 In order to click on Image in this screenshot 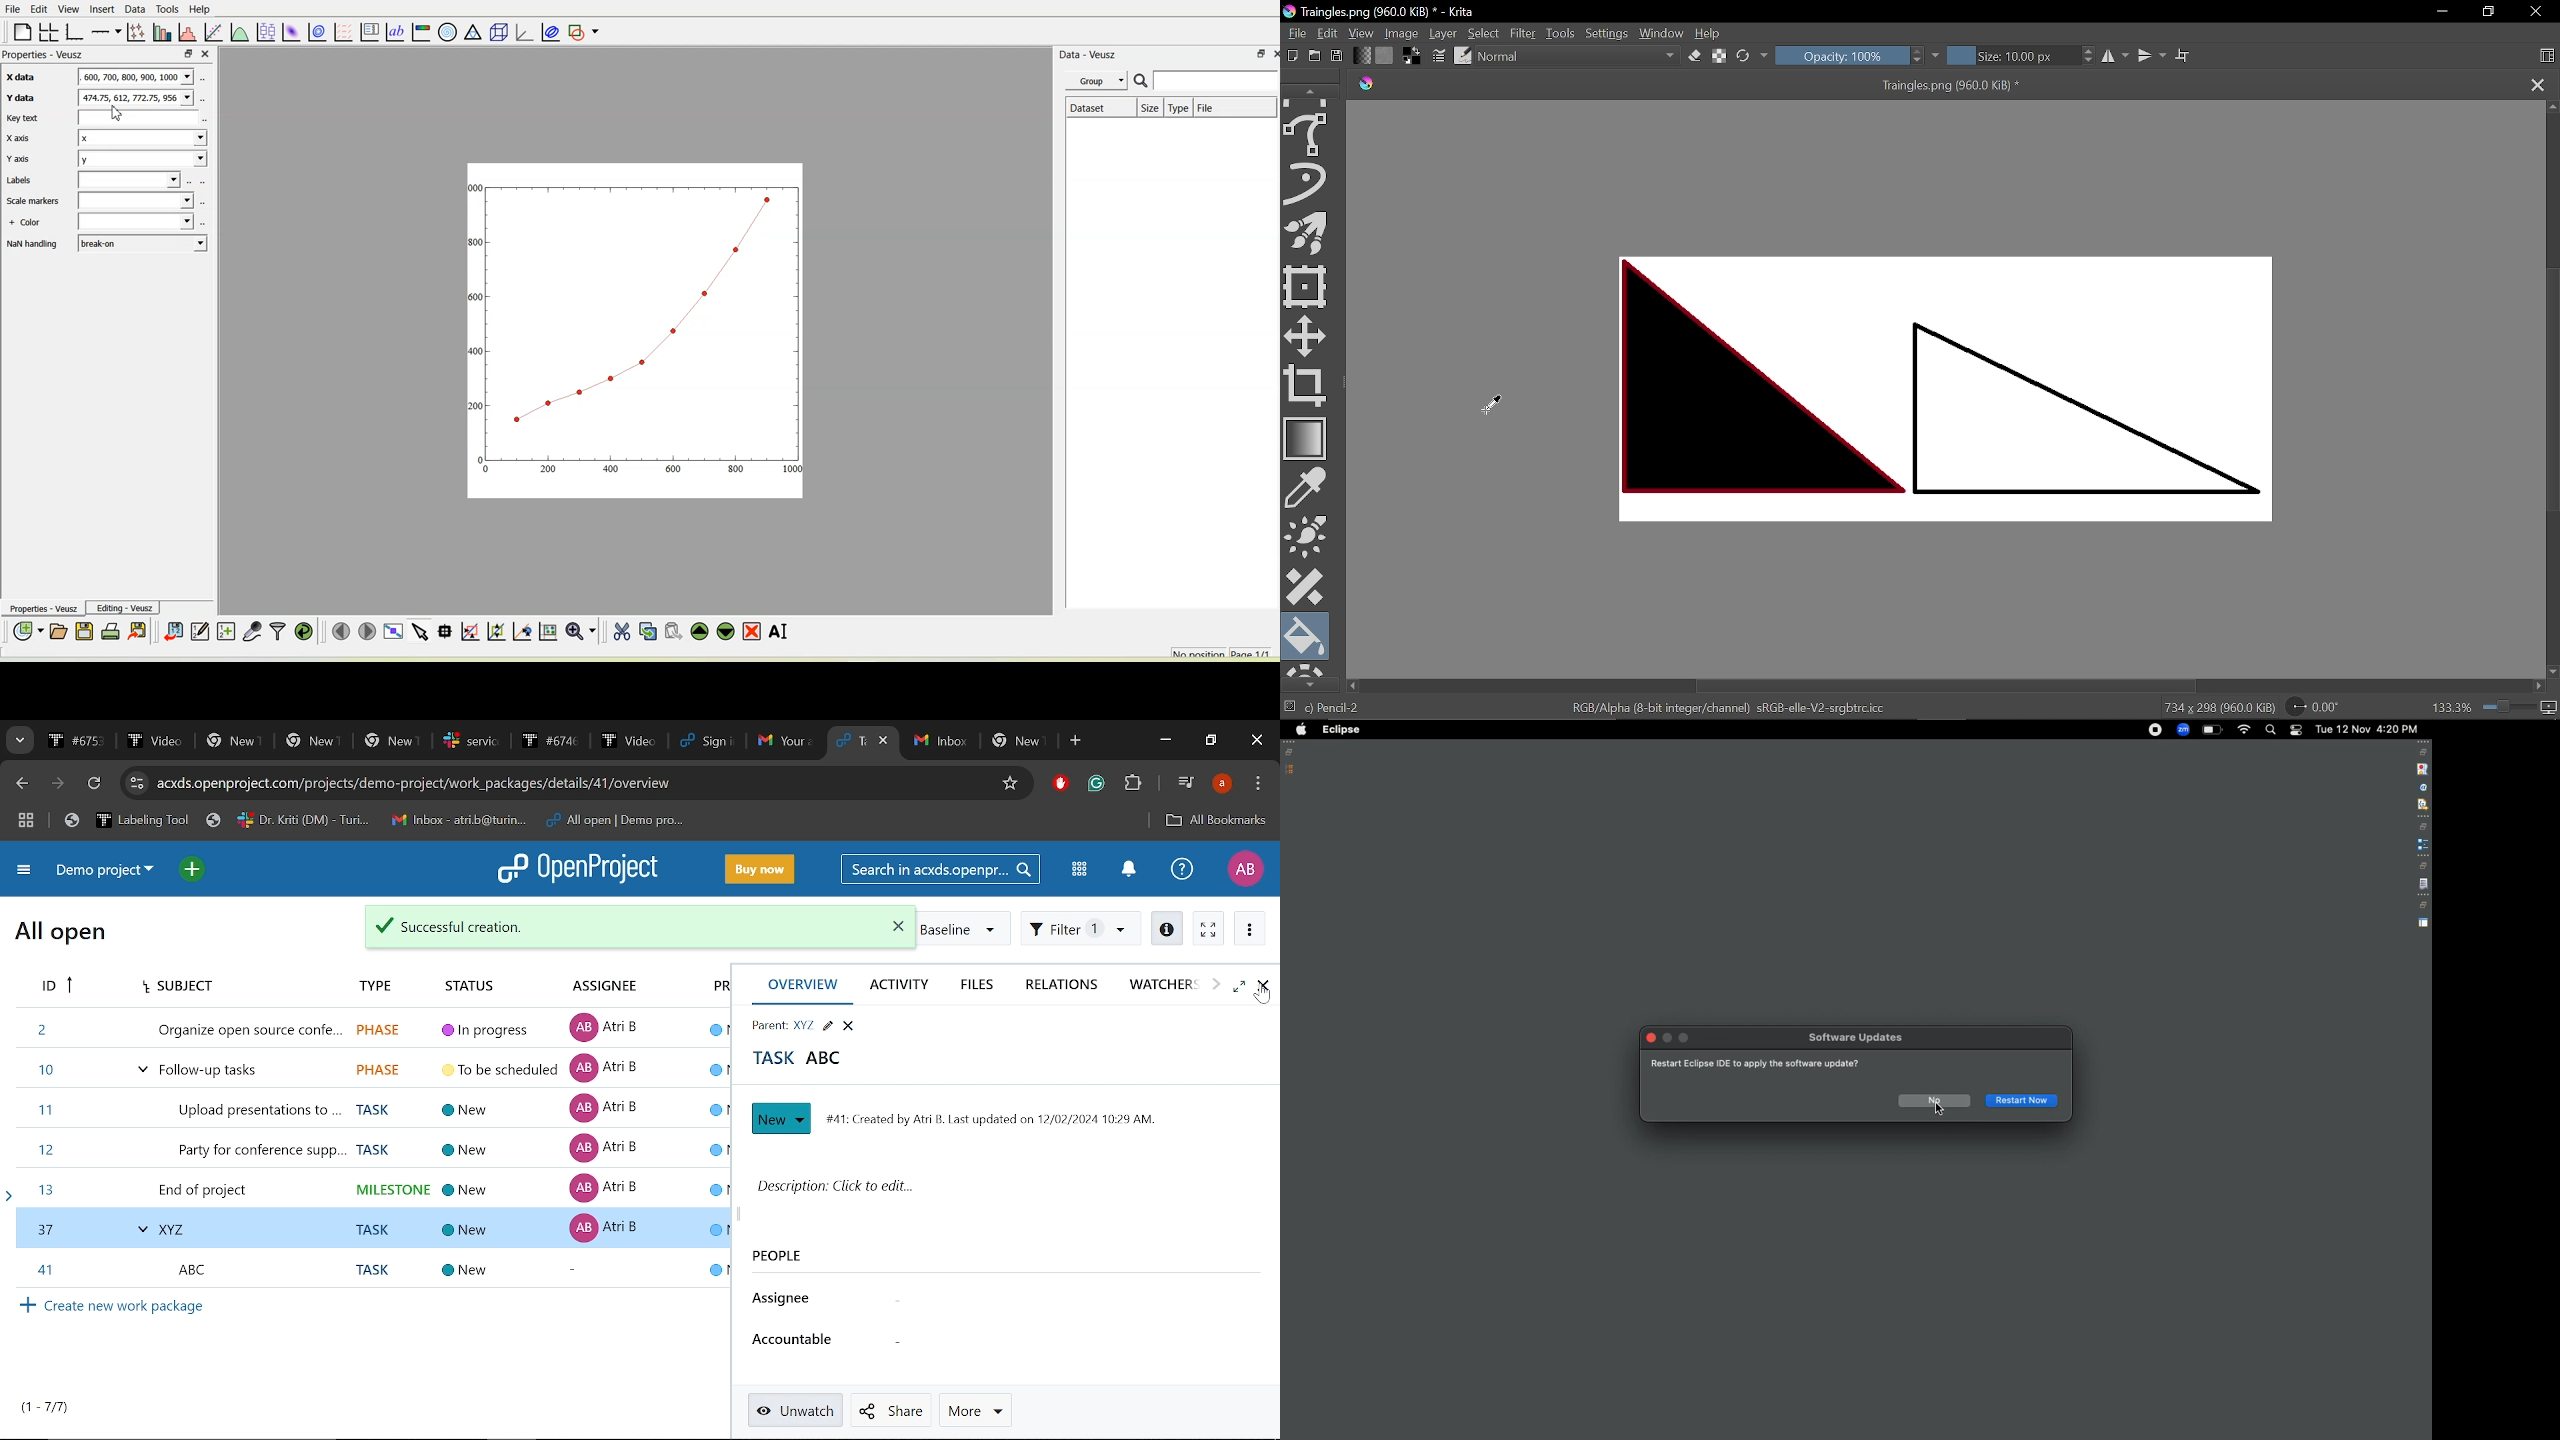, I will do `click(1403, 35)`.